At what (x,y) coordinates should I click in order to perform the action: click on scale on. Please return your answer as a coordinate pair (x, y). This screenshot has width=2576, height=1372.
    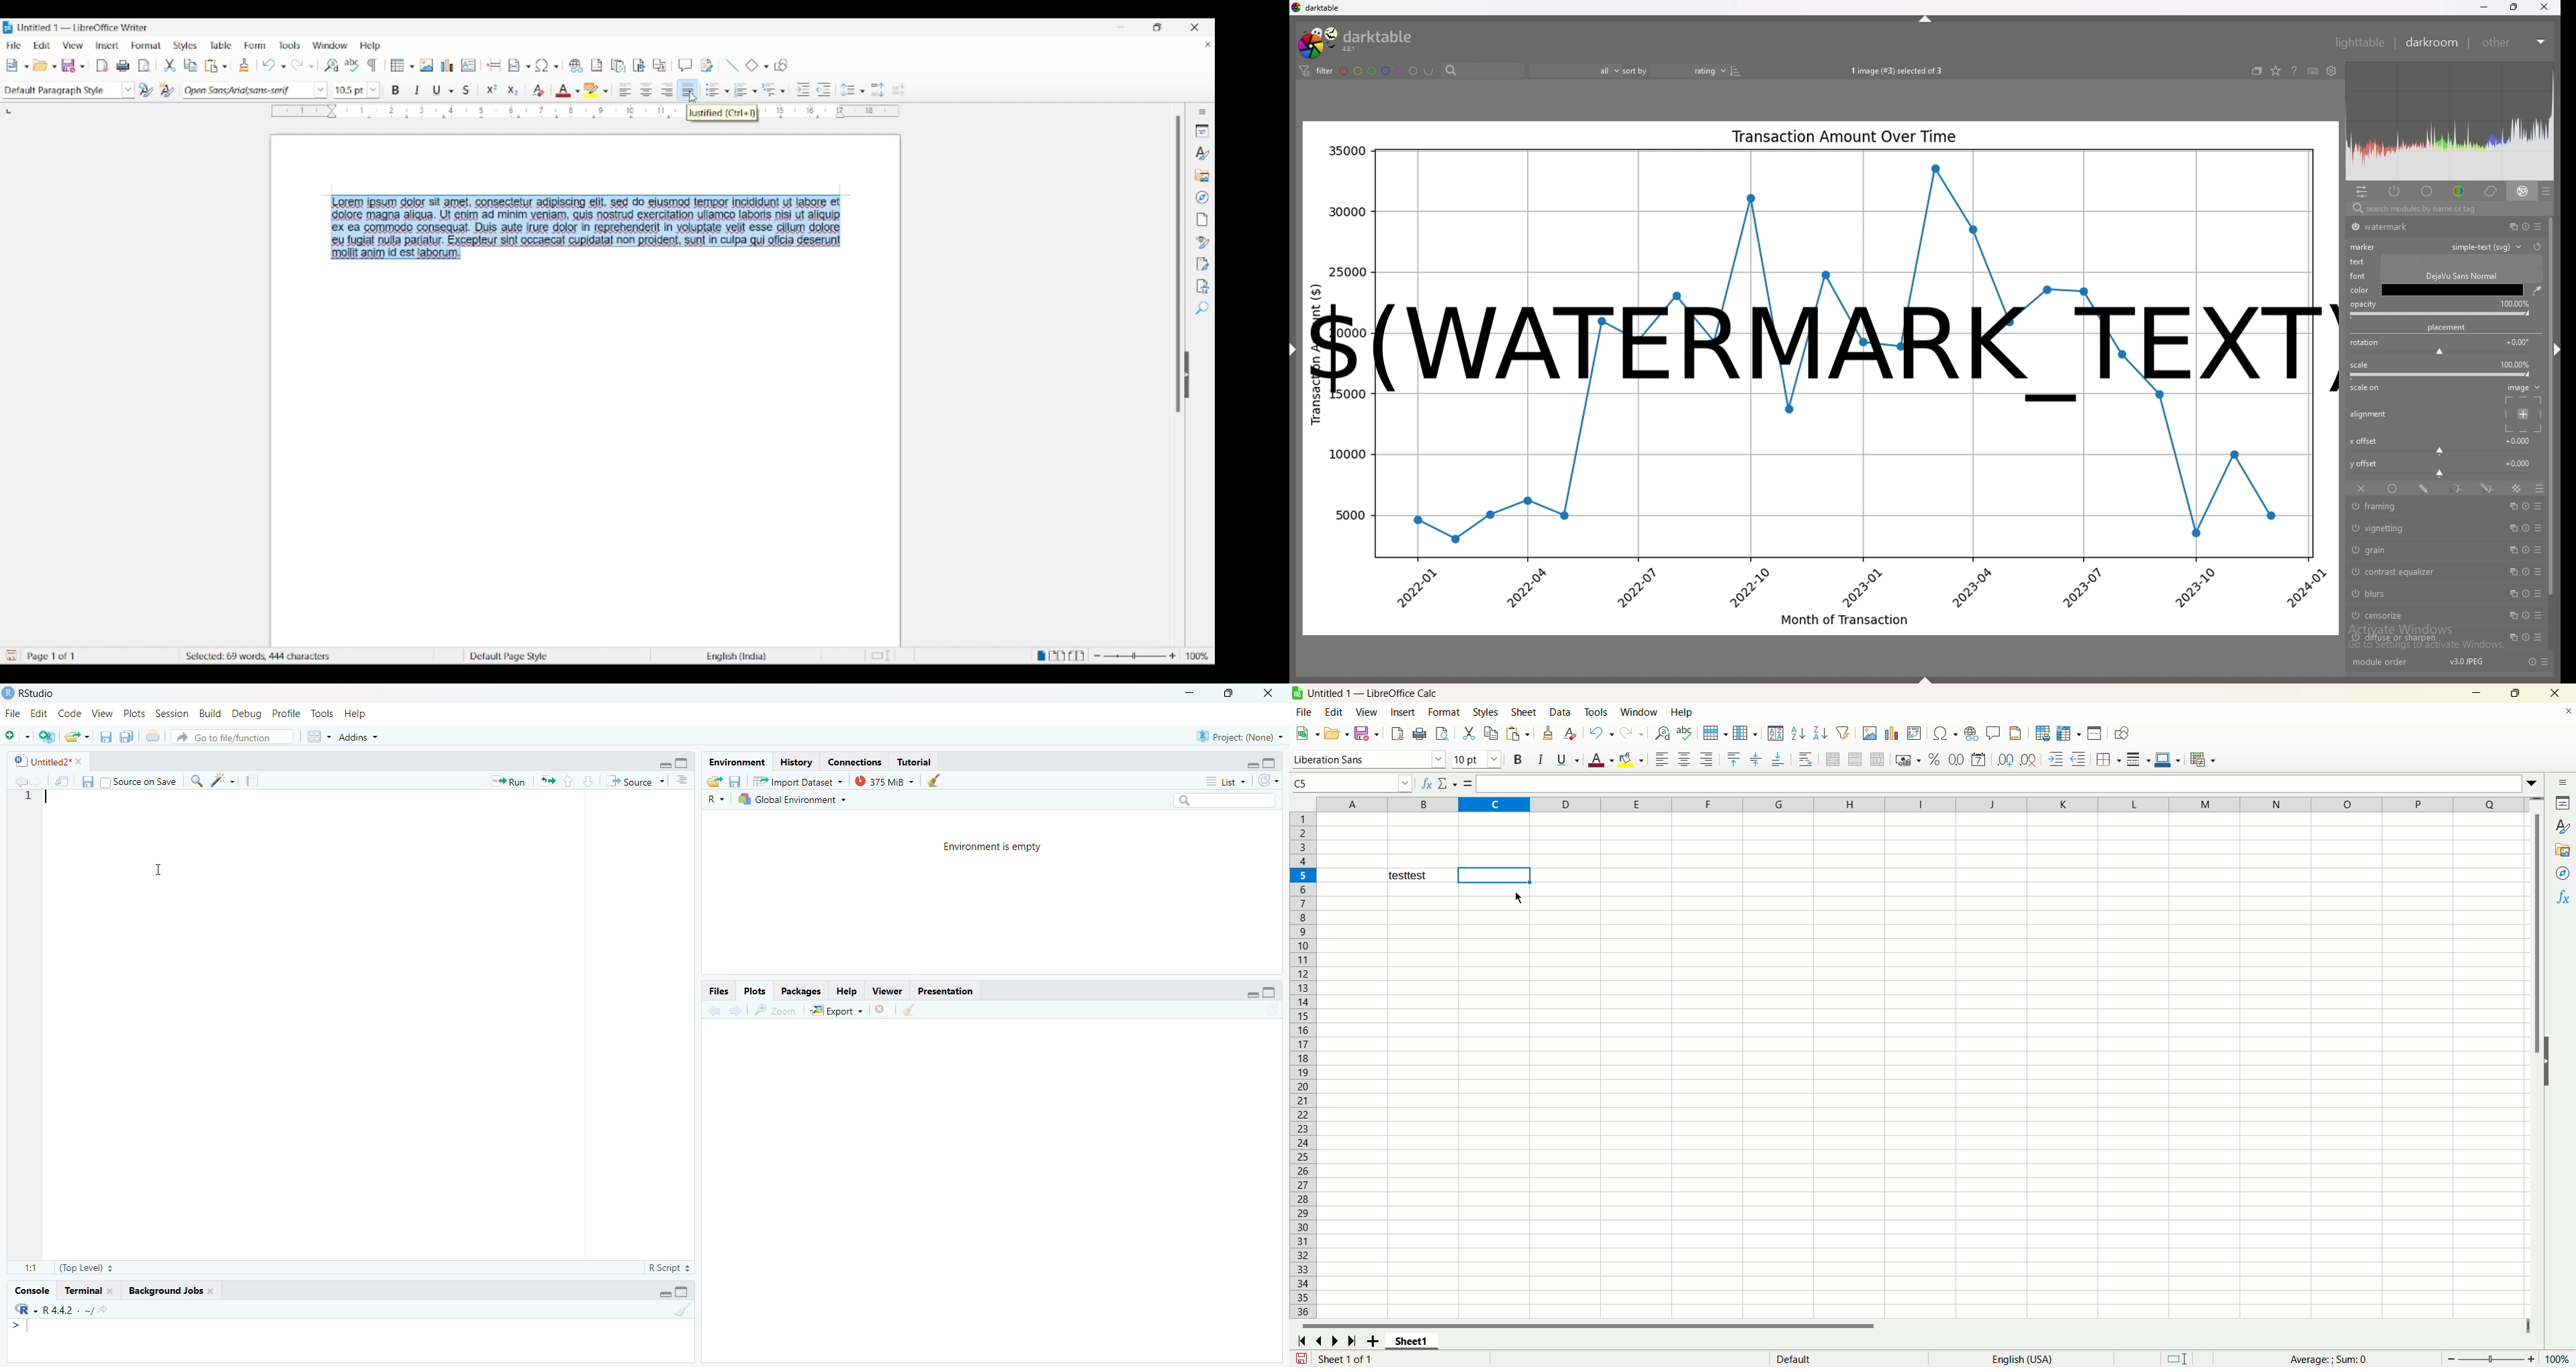
    Looking at the image, I should click on (2366, 389).